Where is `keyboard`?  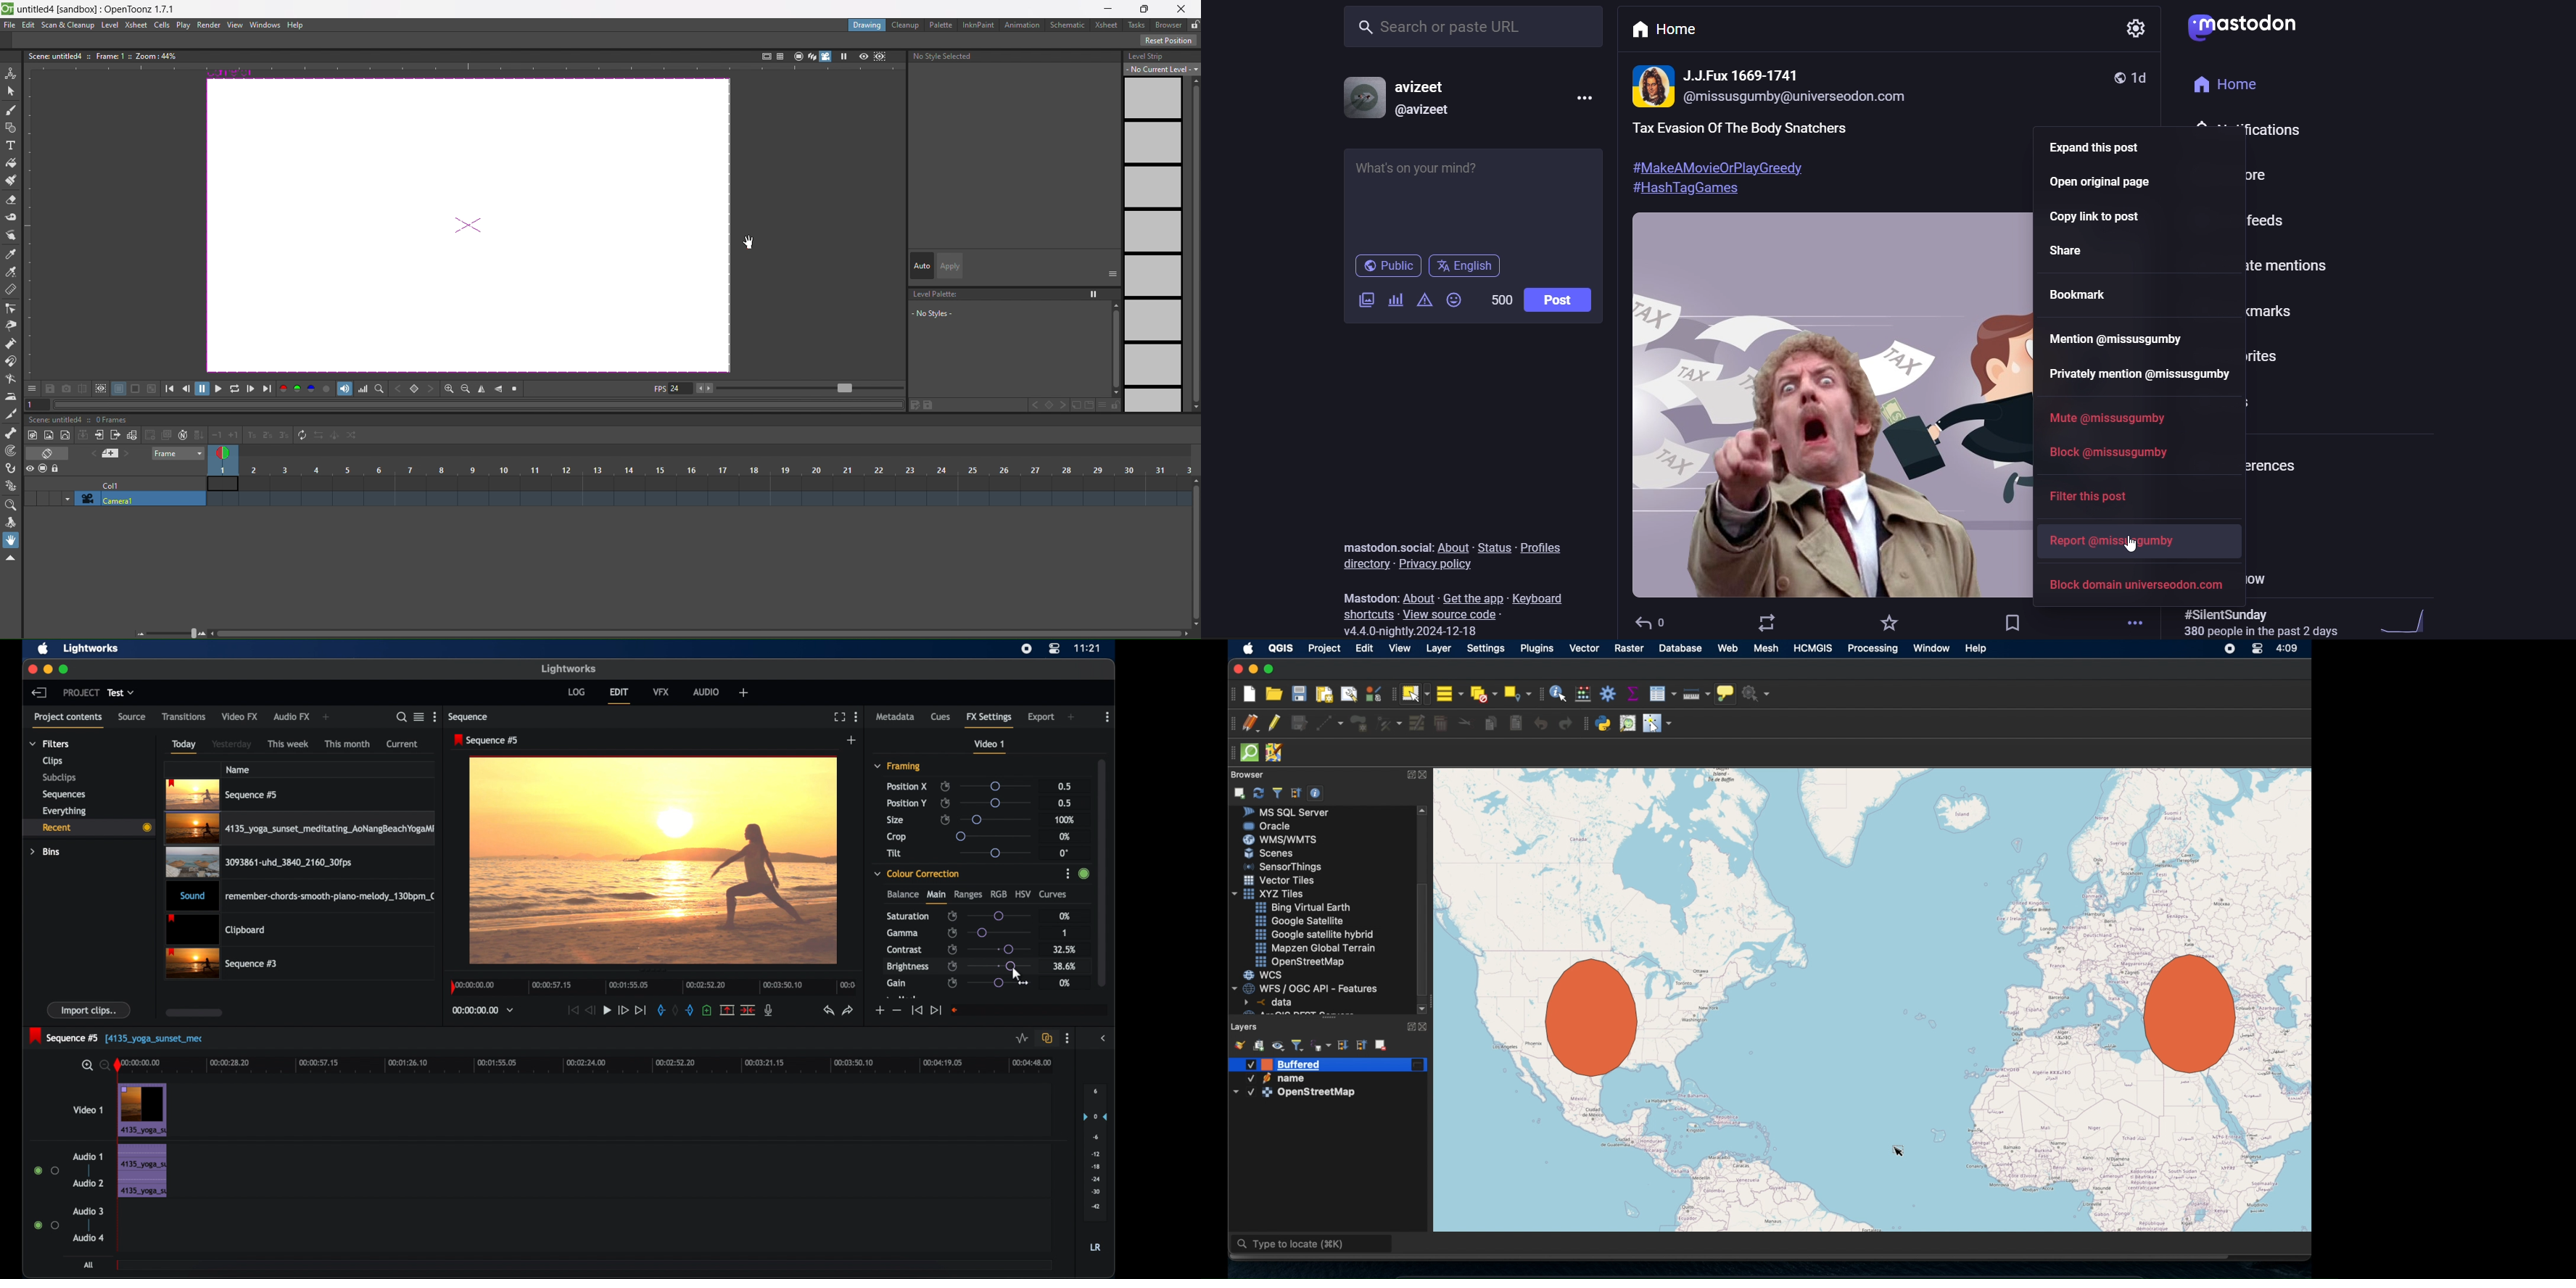
keyboard is located at coordinates (1541, 598).